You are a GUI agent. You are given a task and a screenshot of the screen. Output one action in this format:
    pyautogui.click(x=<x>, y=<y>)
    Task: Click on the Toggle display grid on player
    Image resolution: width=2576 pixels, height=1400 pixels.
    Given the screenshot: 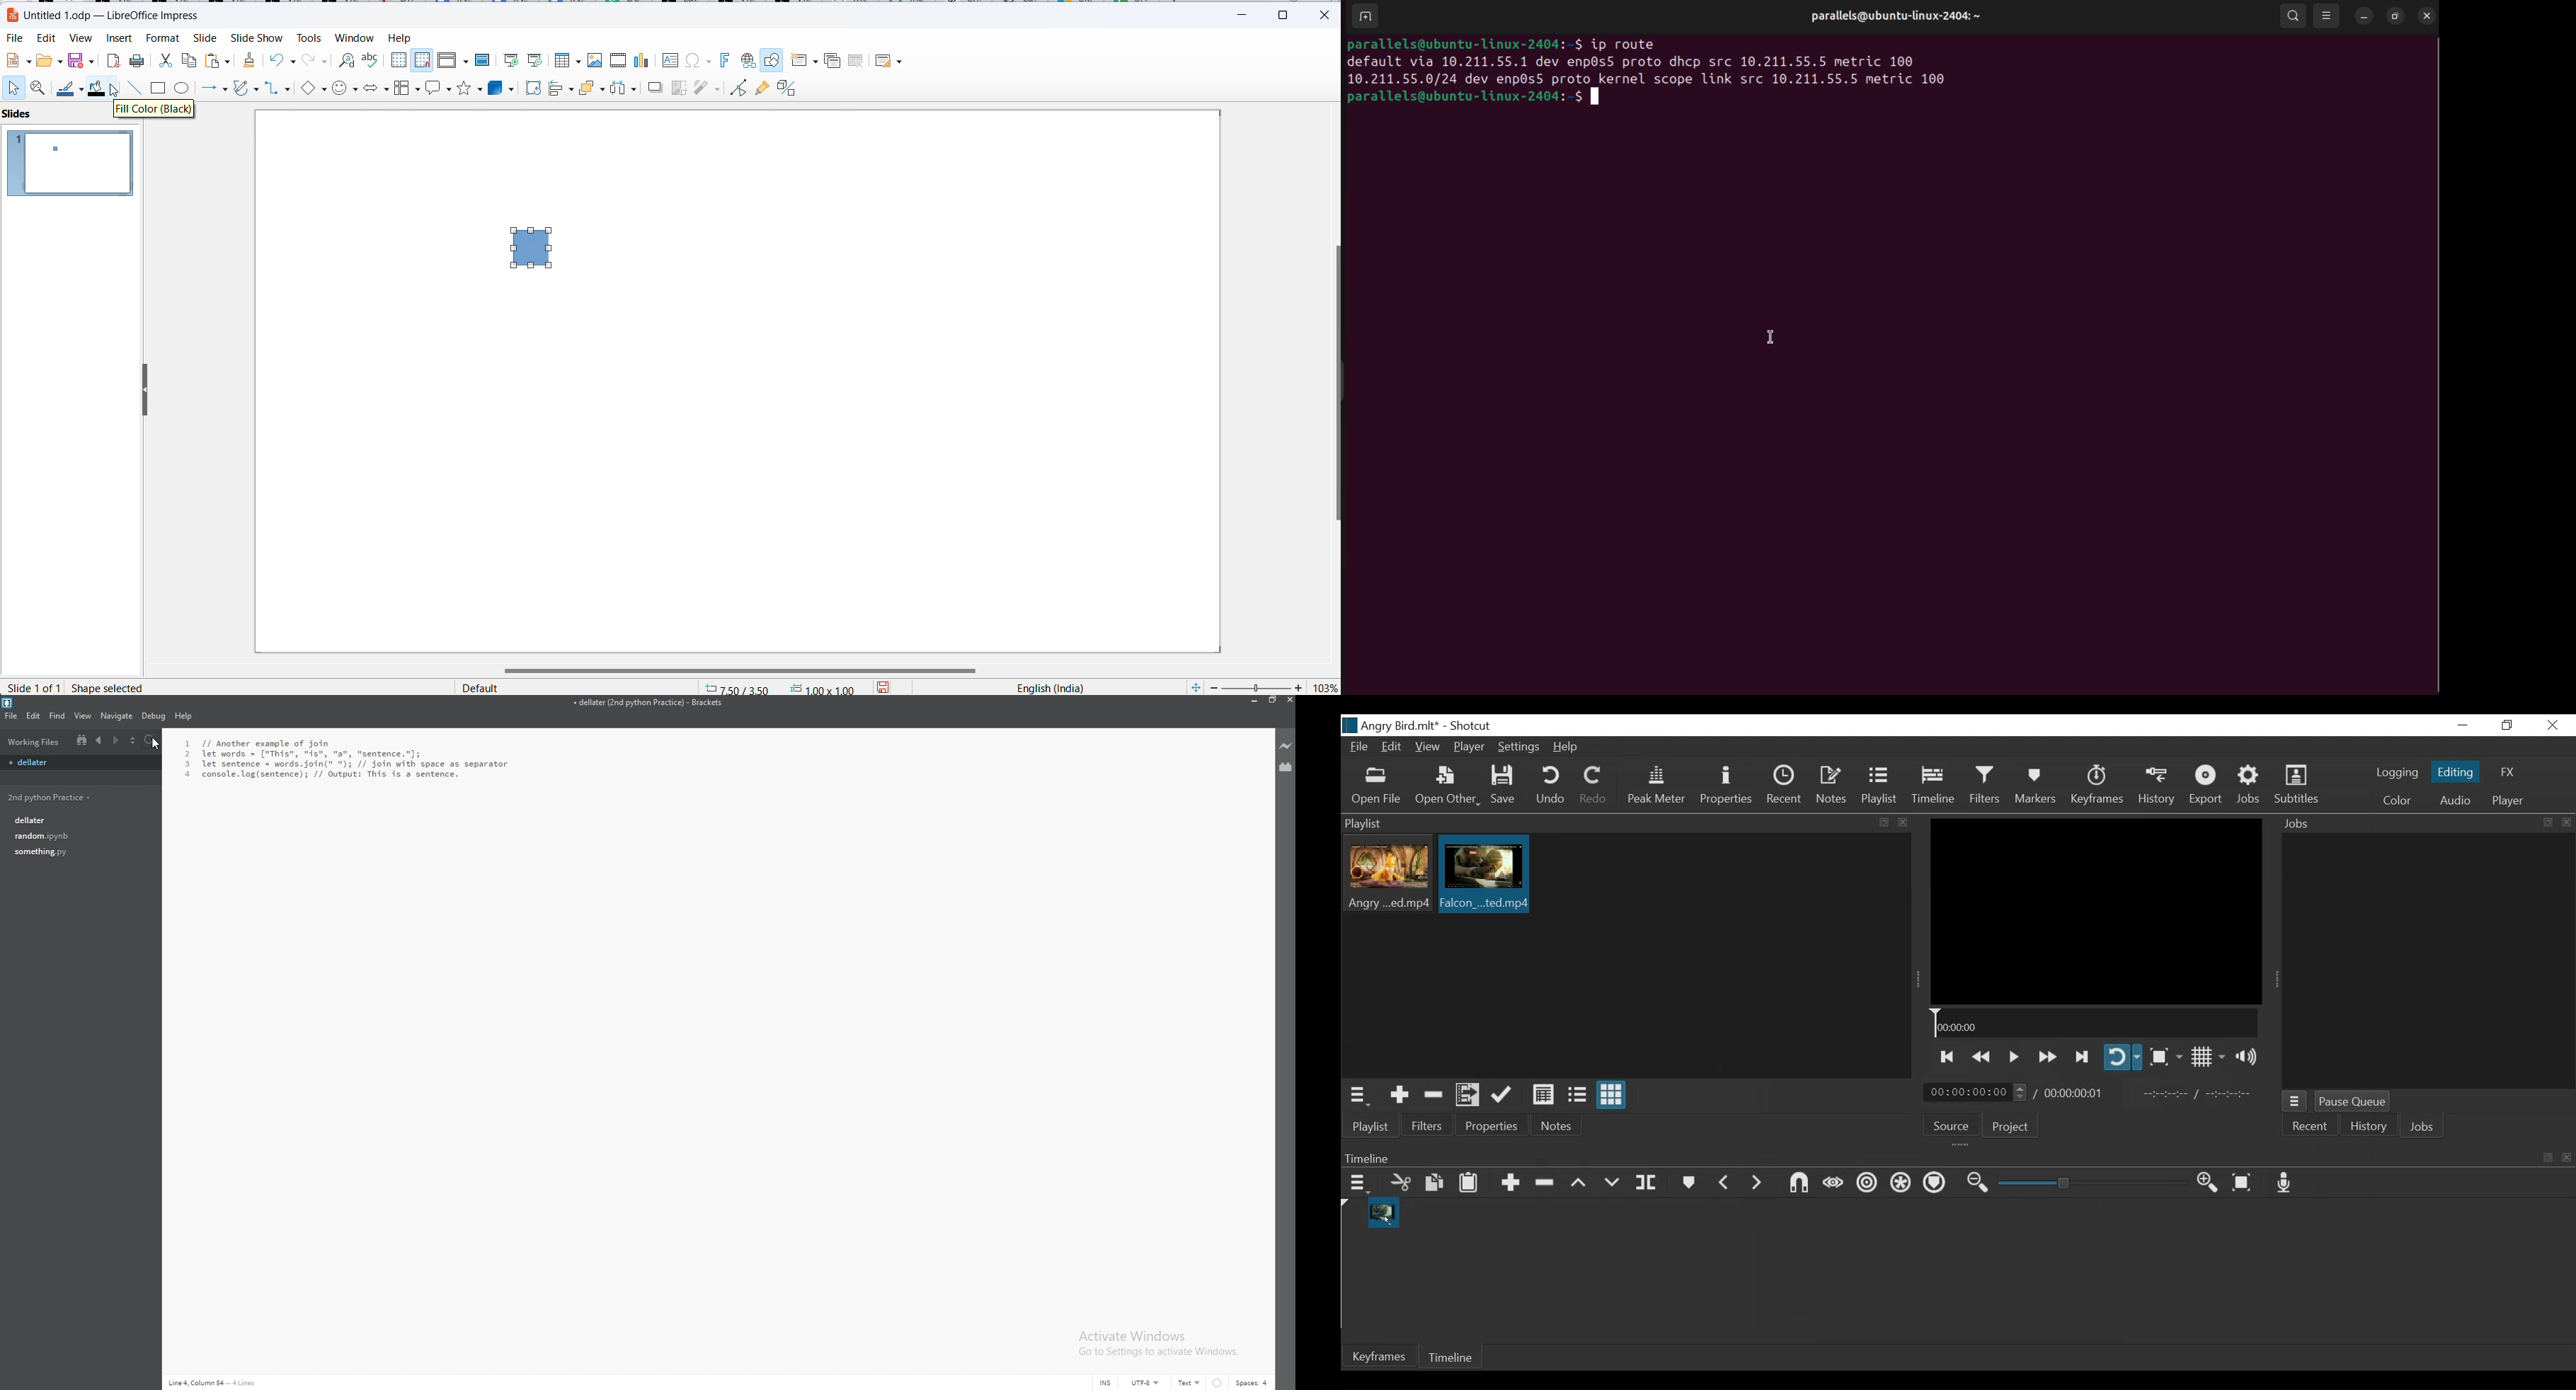 What is the action you would take?
    pyautogui.click(x=2210, y=1057)
    